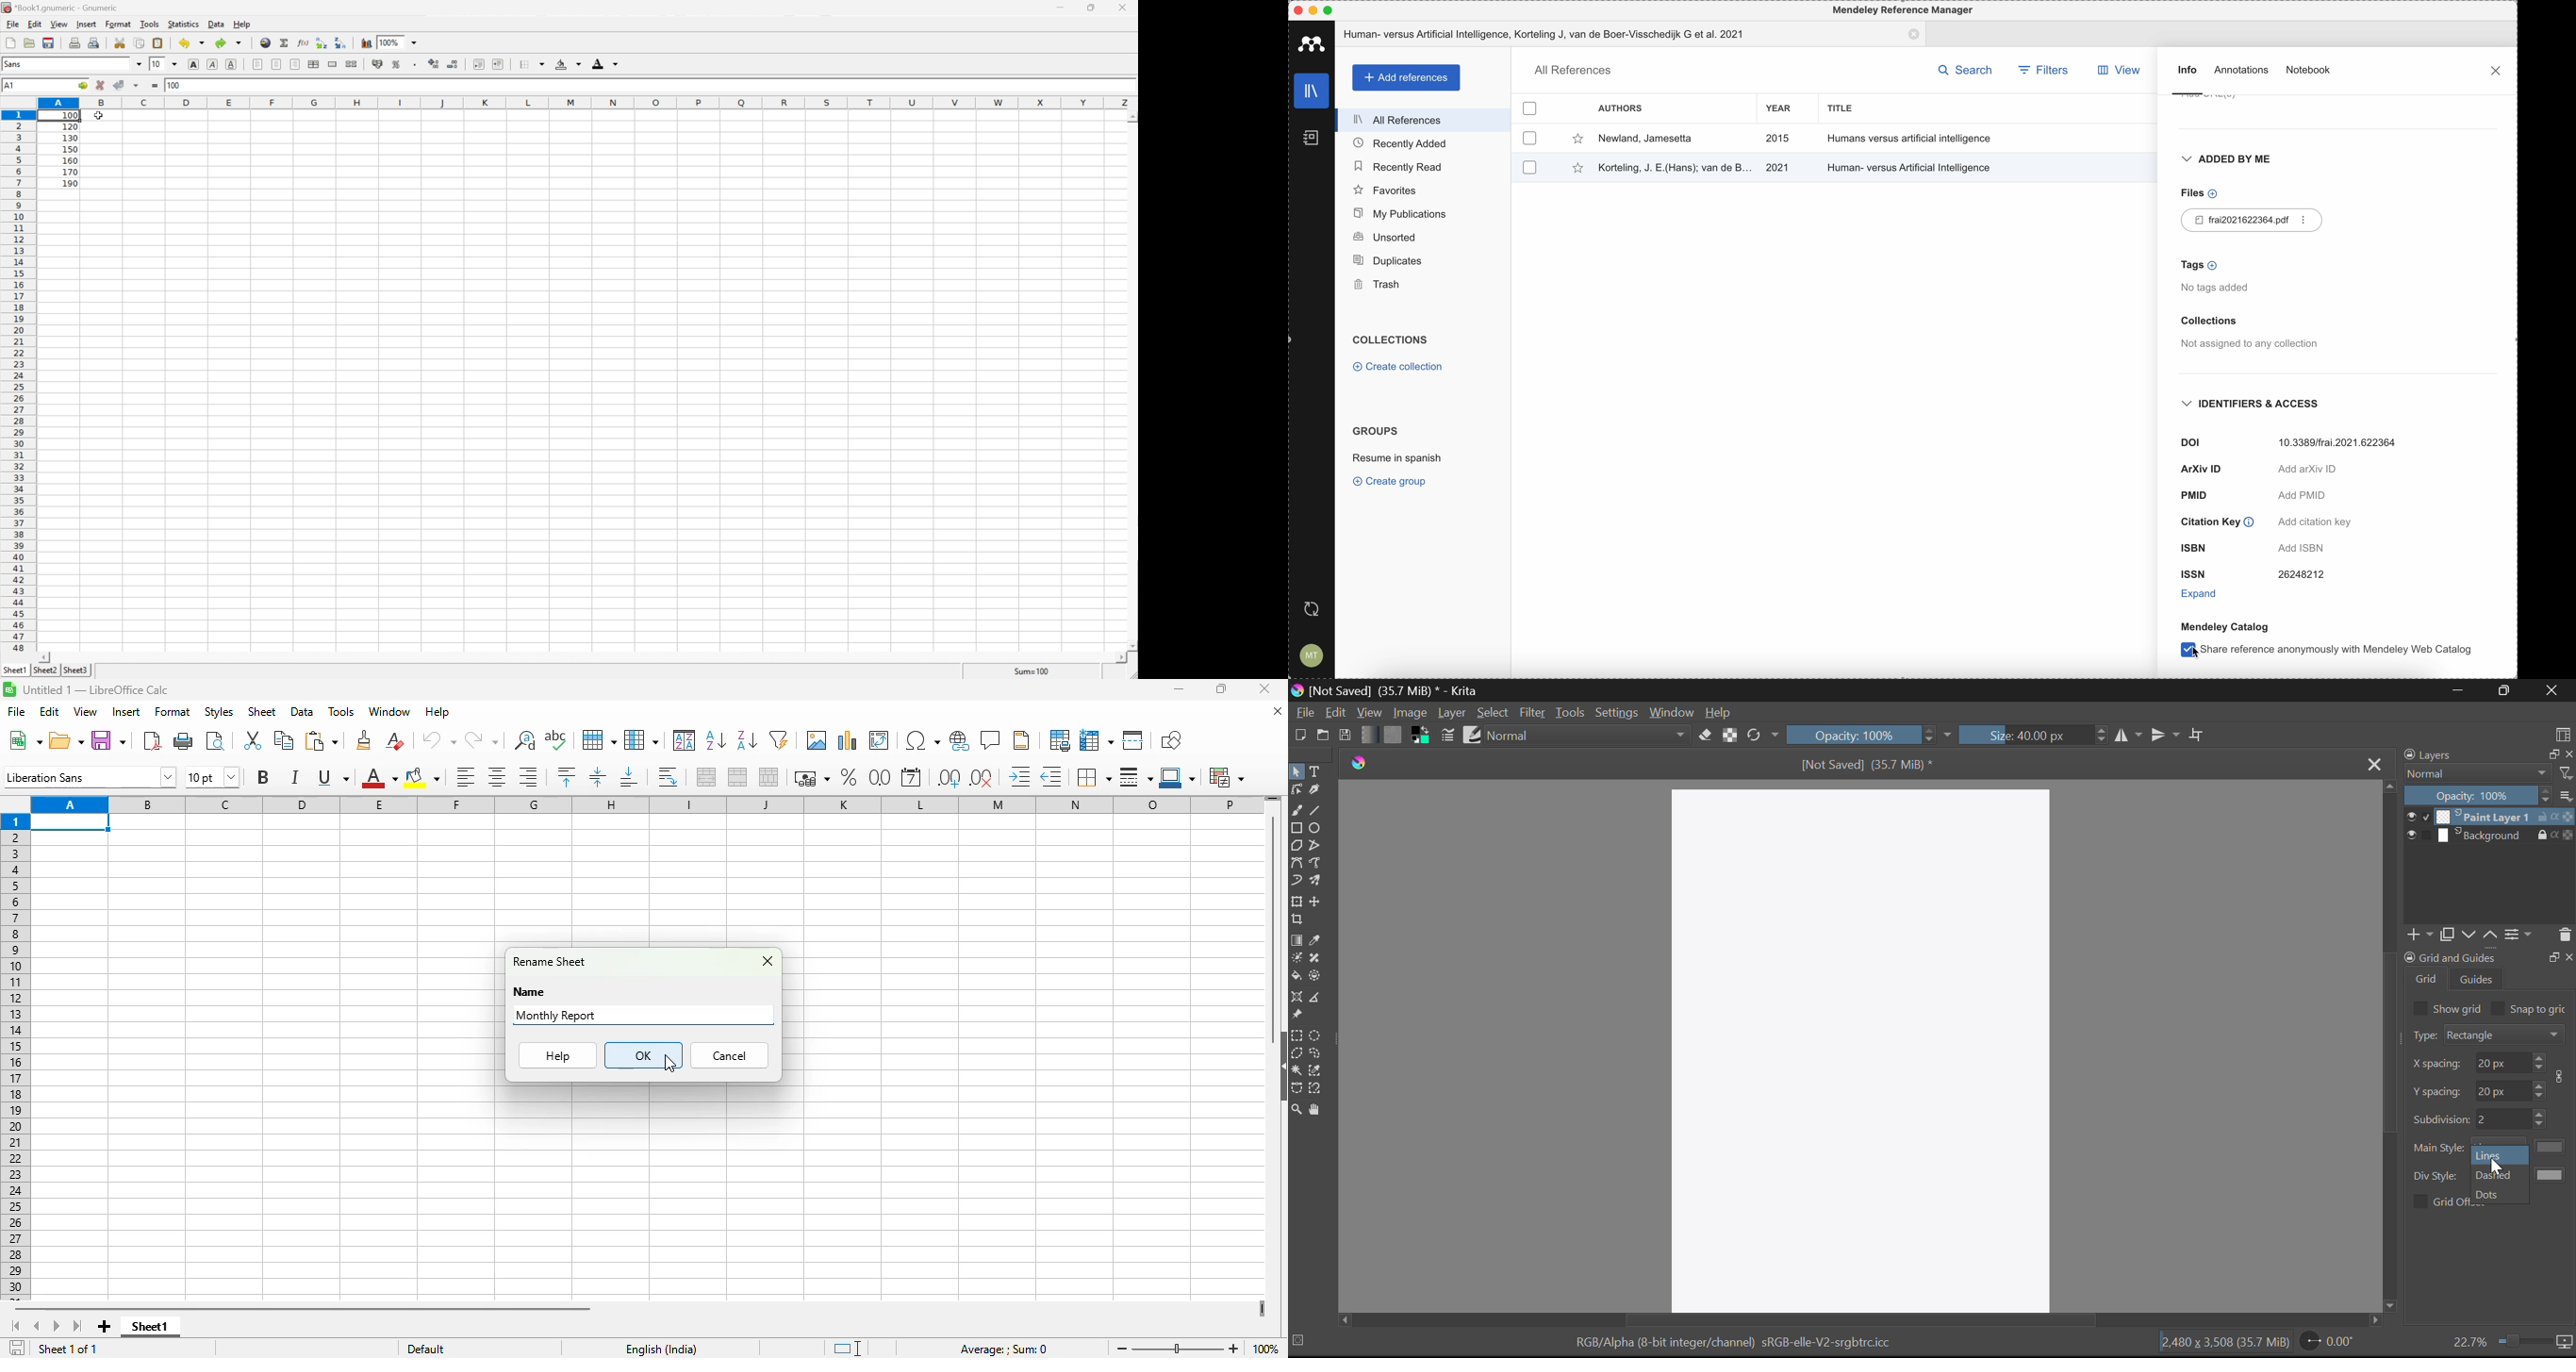  What do you see at coordinates (2256, 404) in the screenshot?
I see `identifiers and access` at bounding box center [2256, 404].